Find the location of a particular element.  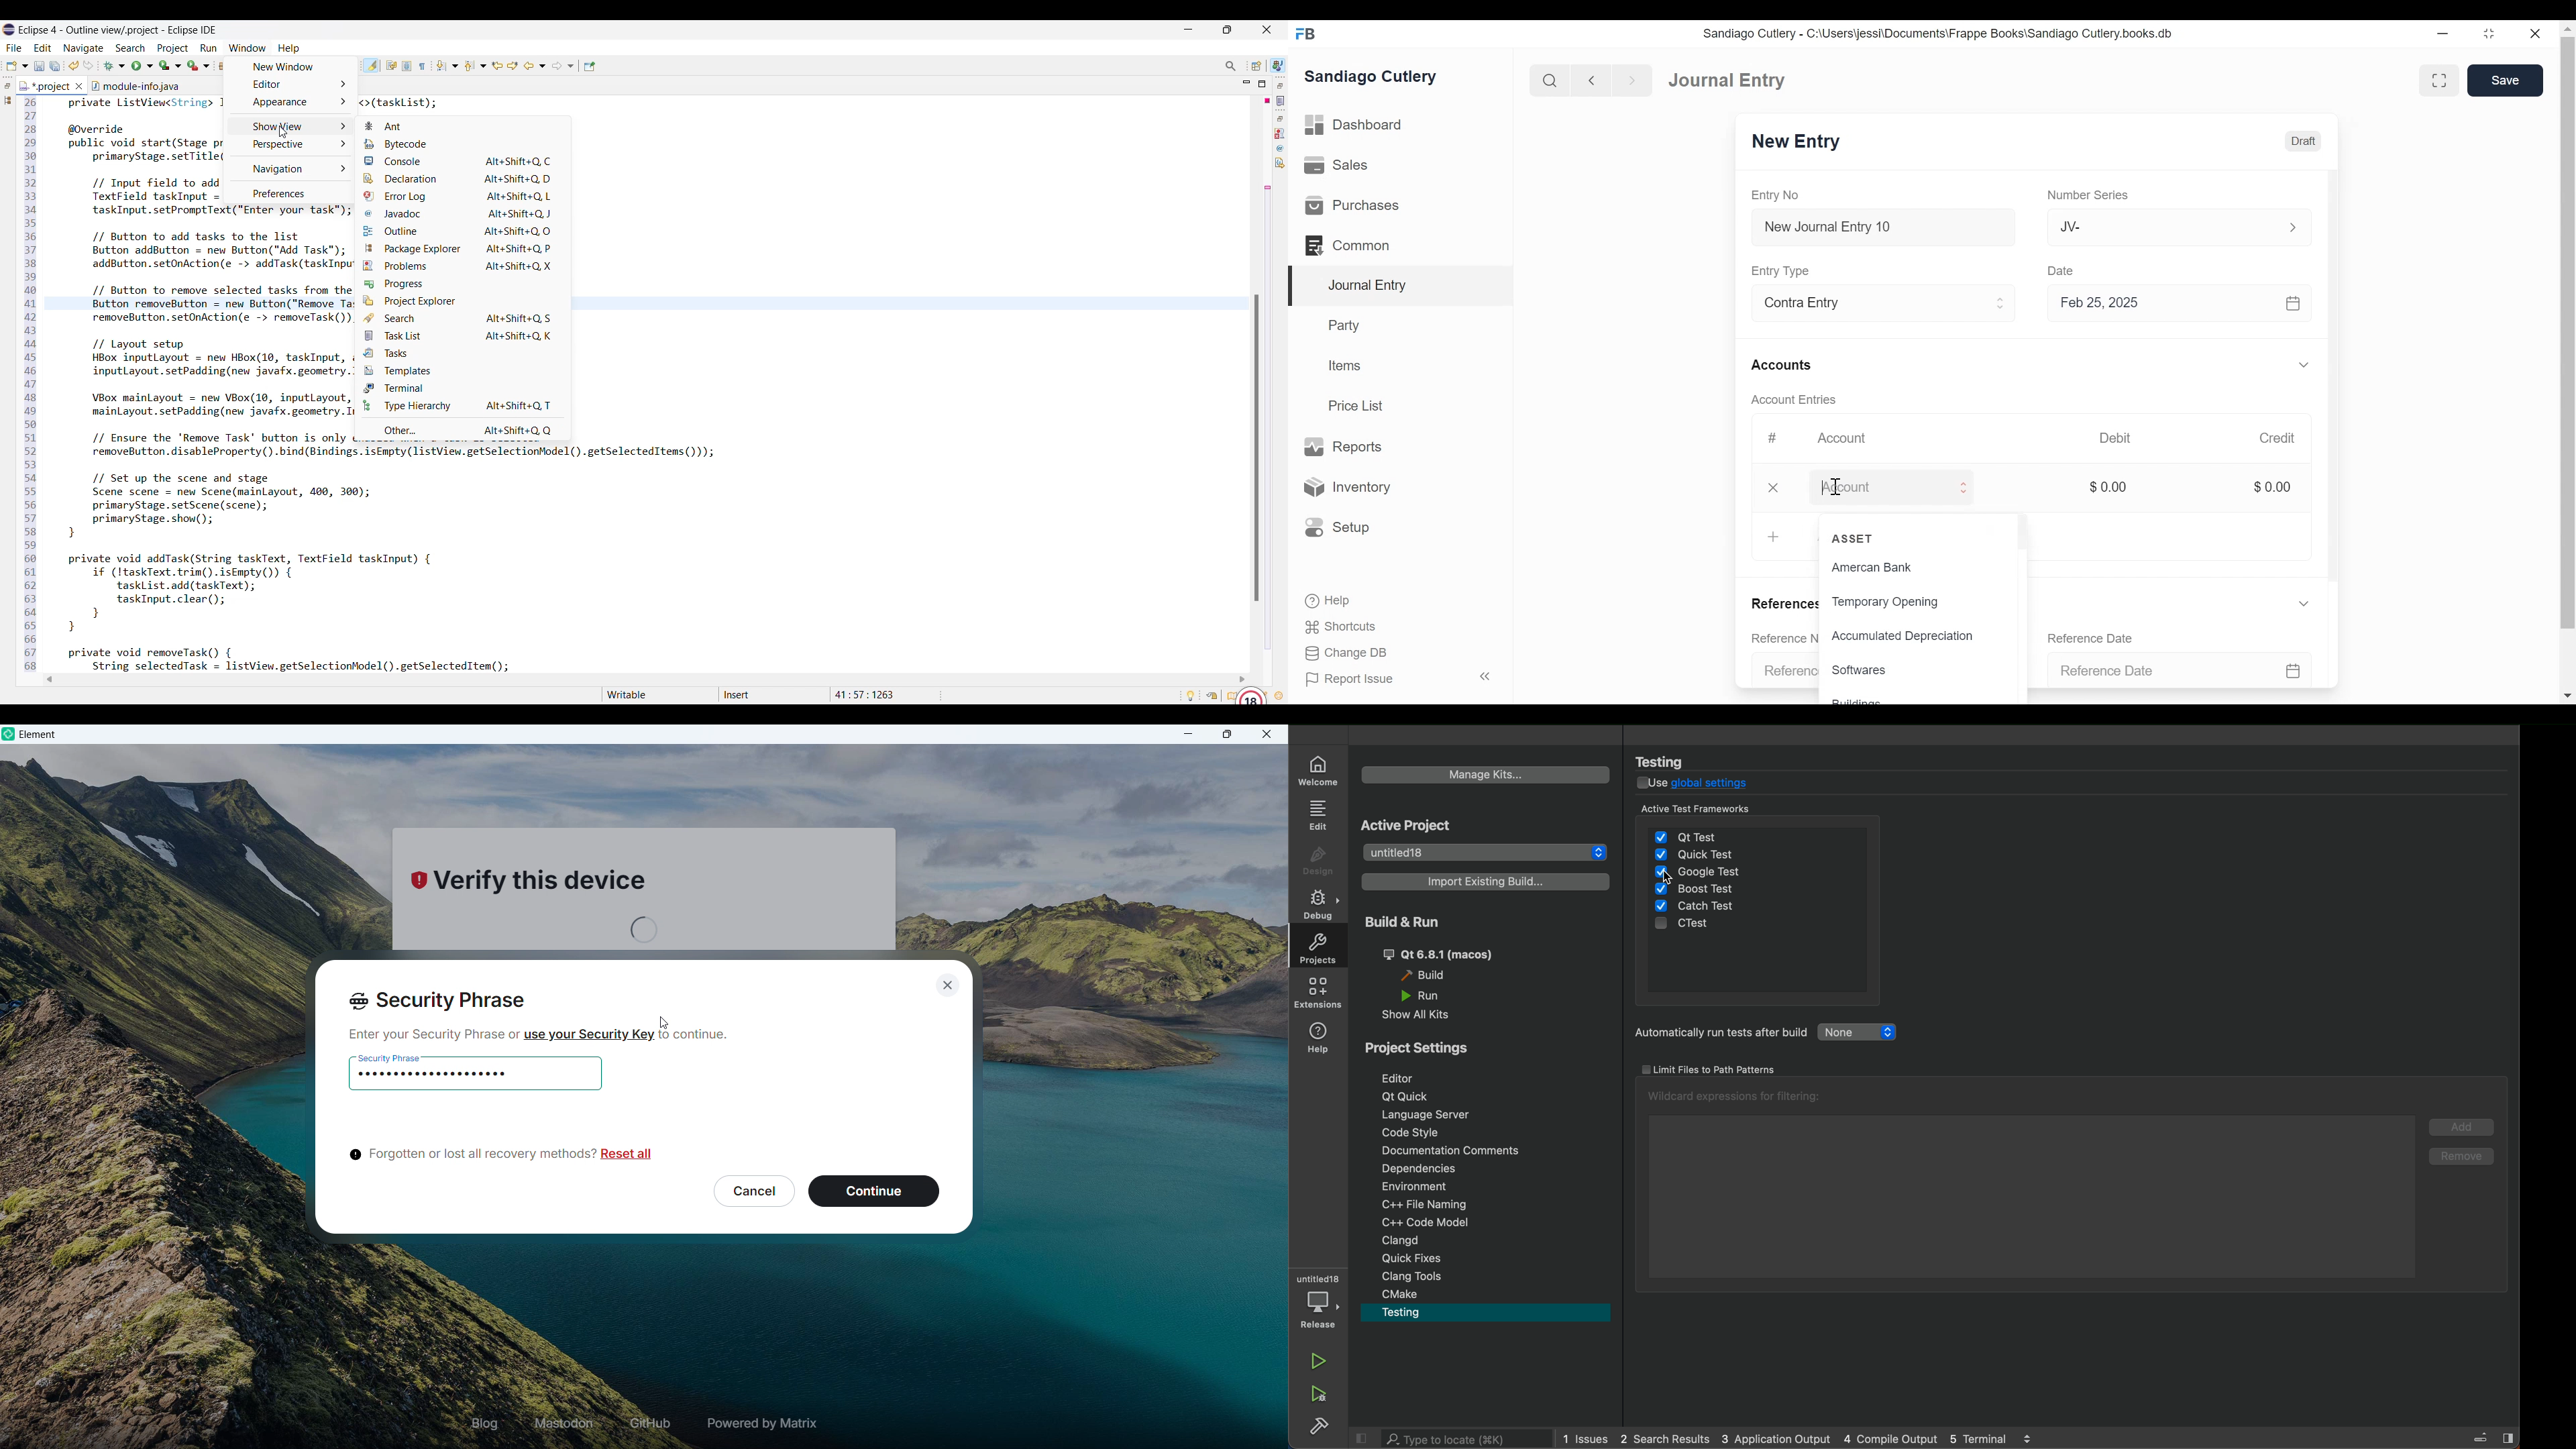

Navigate Forward is located at coordinates (1633, 79).